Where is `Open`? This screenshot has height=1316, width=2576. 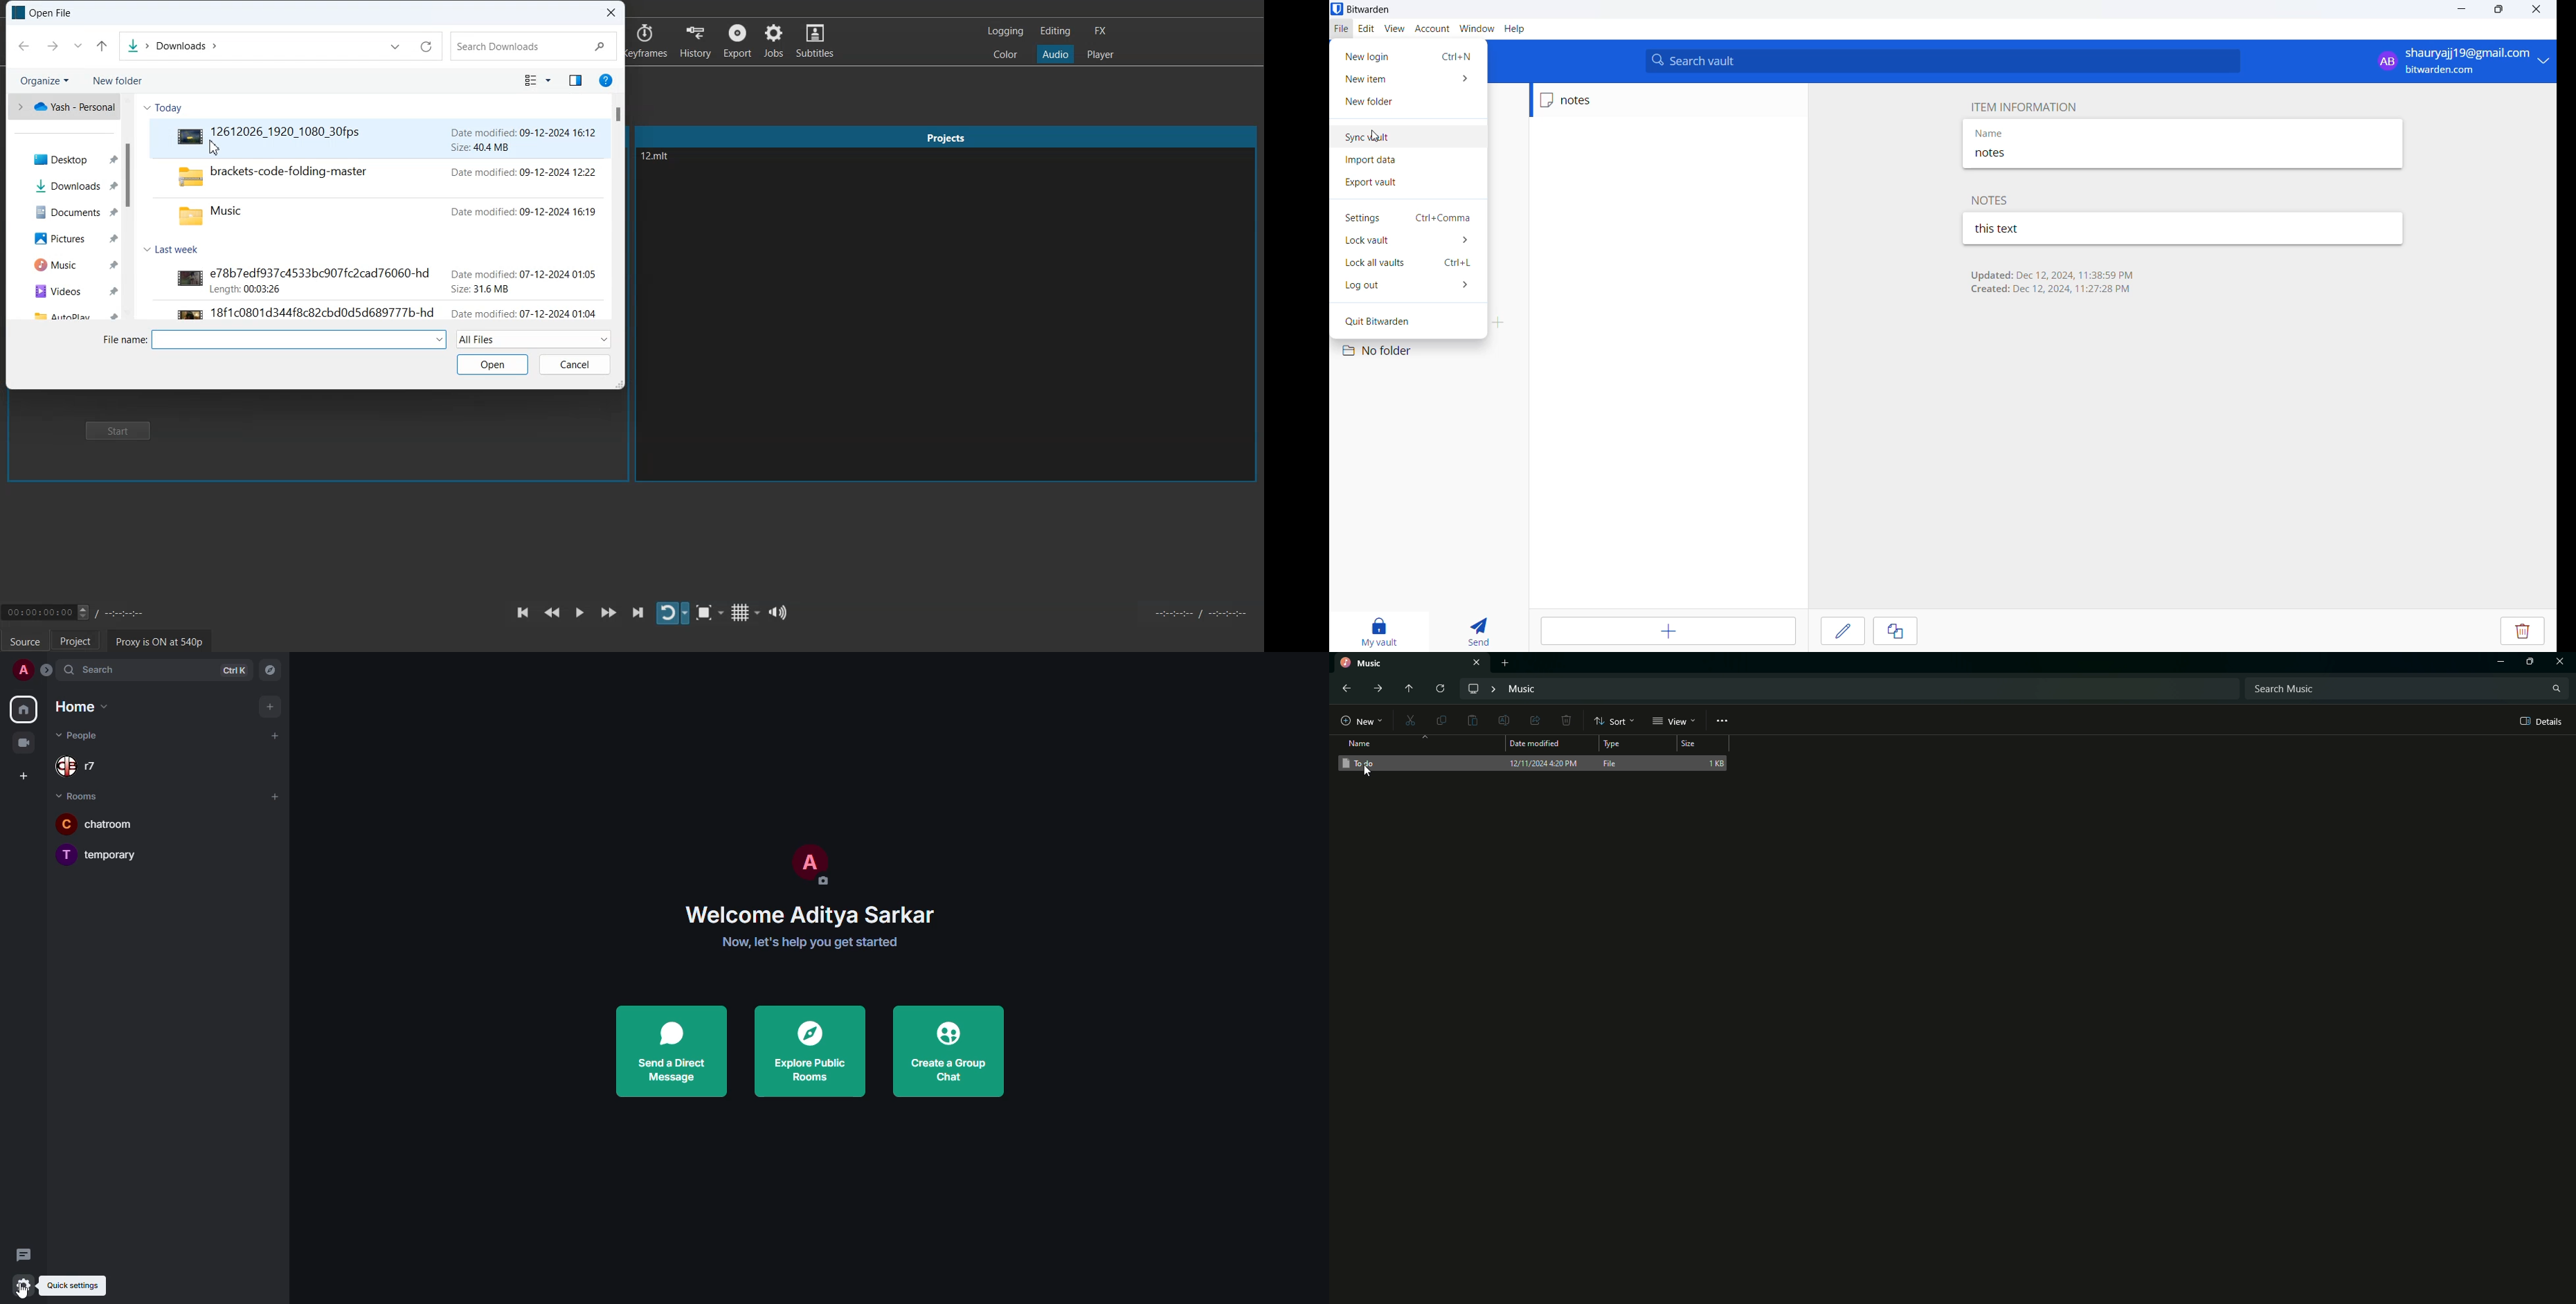
Open is located at coordinates (492, 364).